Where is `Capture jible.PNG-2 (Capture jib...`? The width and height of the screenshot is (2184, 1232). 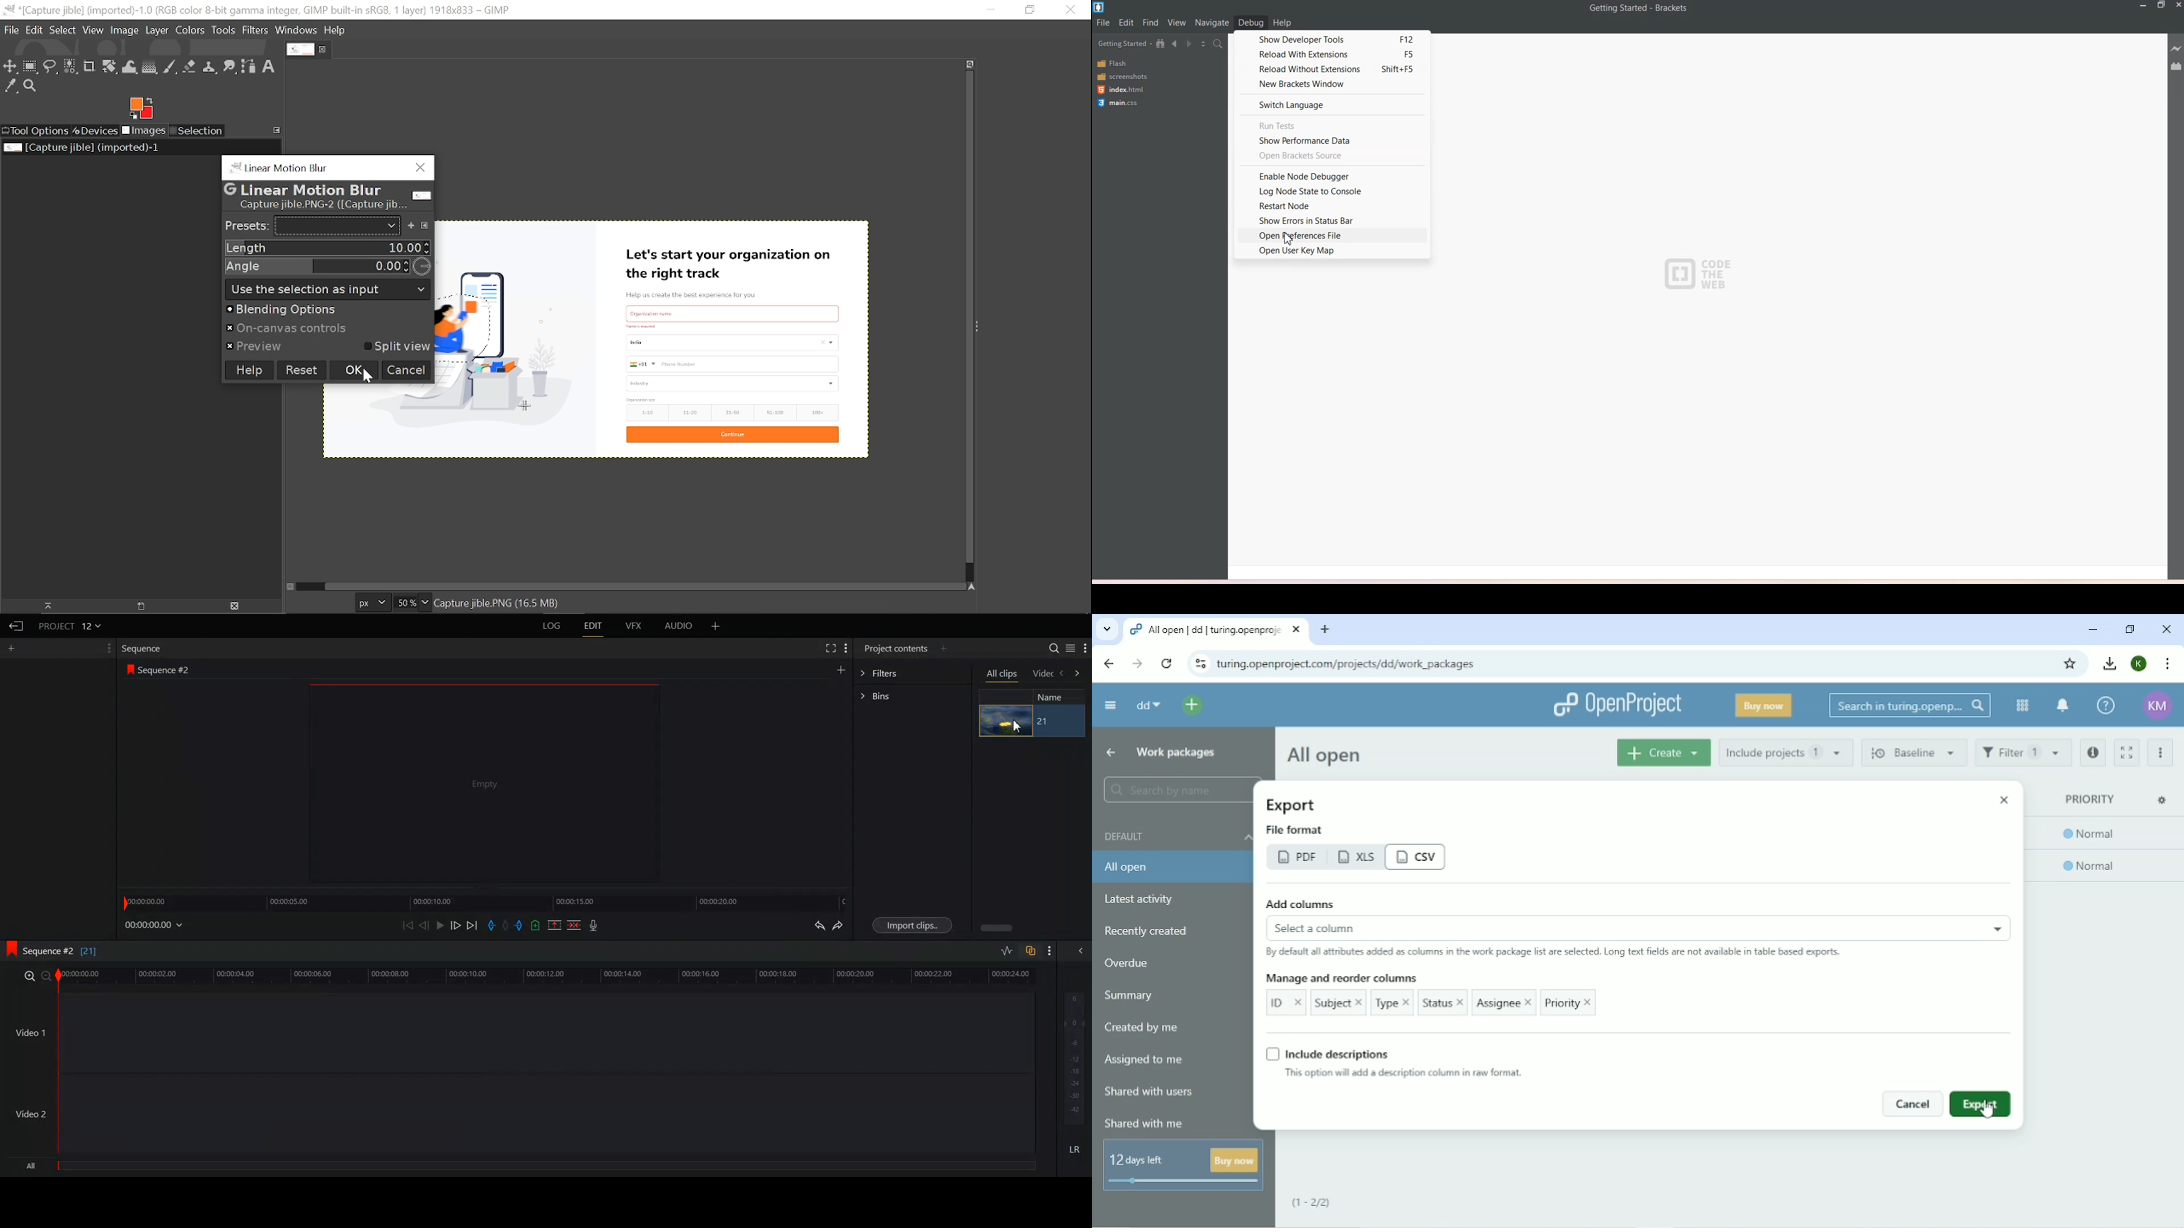 Capture jible.PNG-2 (Capture jib... is located at coordinates (320, 205).